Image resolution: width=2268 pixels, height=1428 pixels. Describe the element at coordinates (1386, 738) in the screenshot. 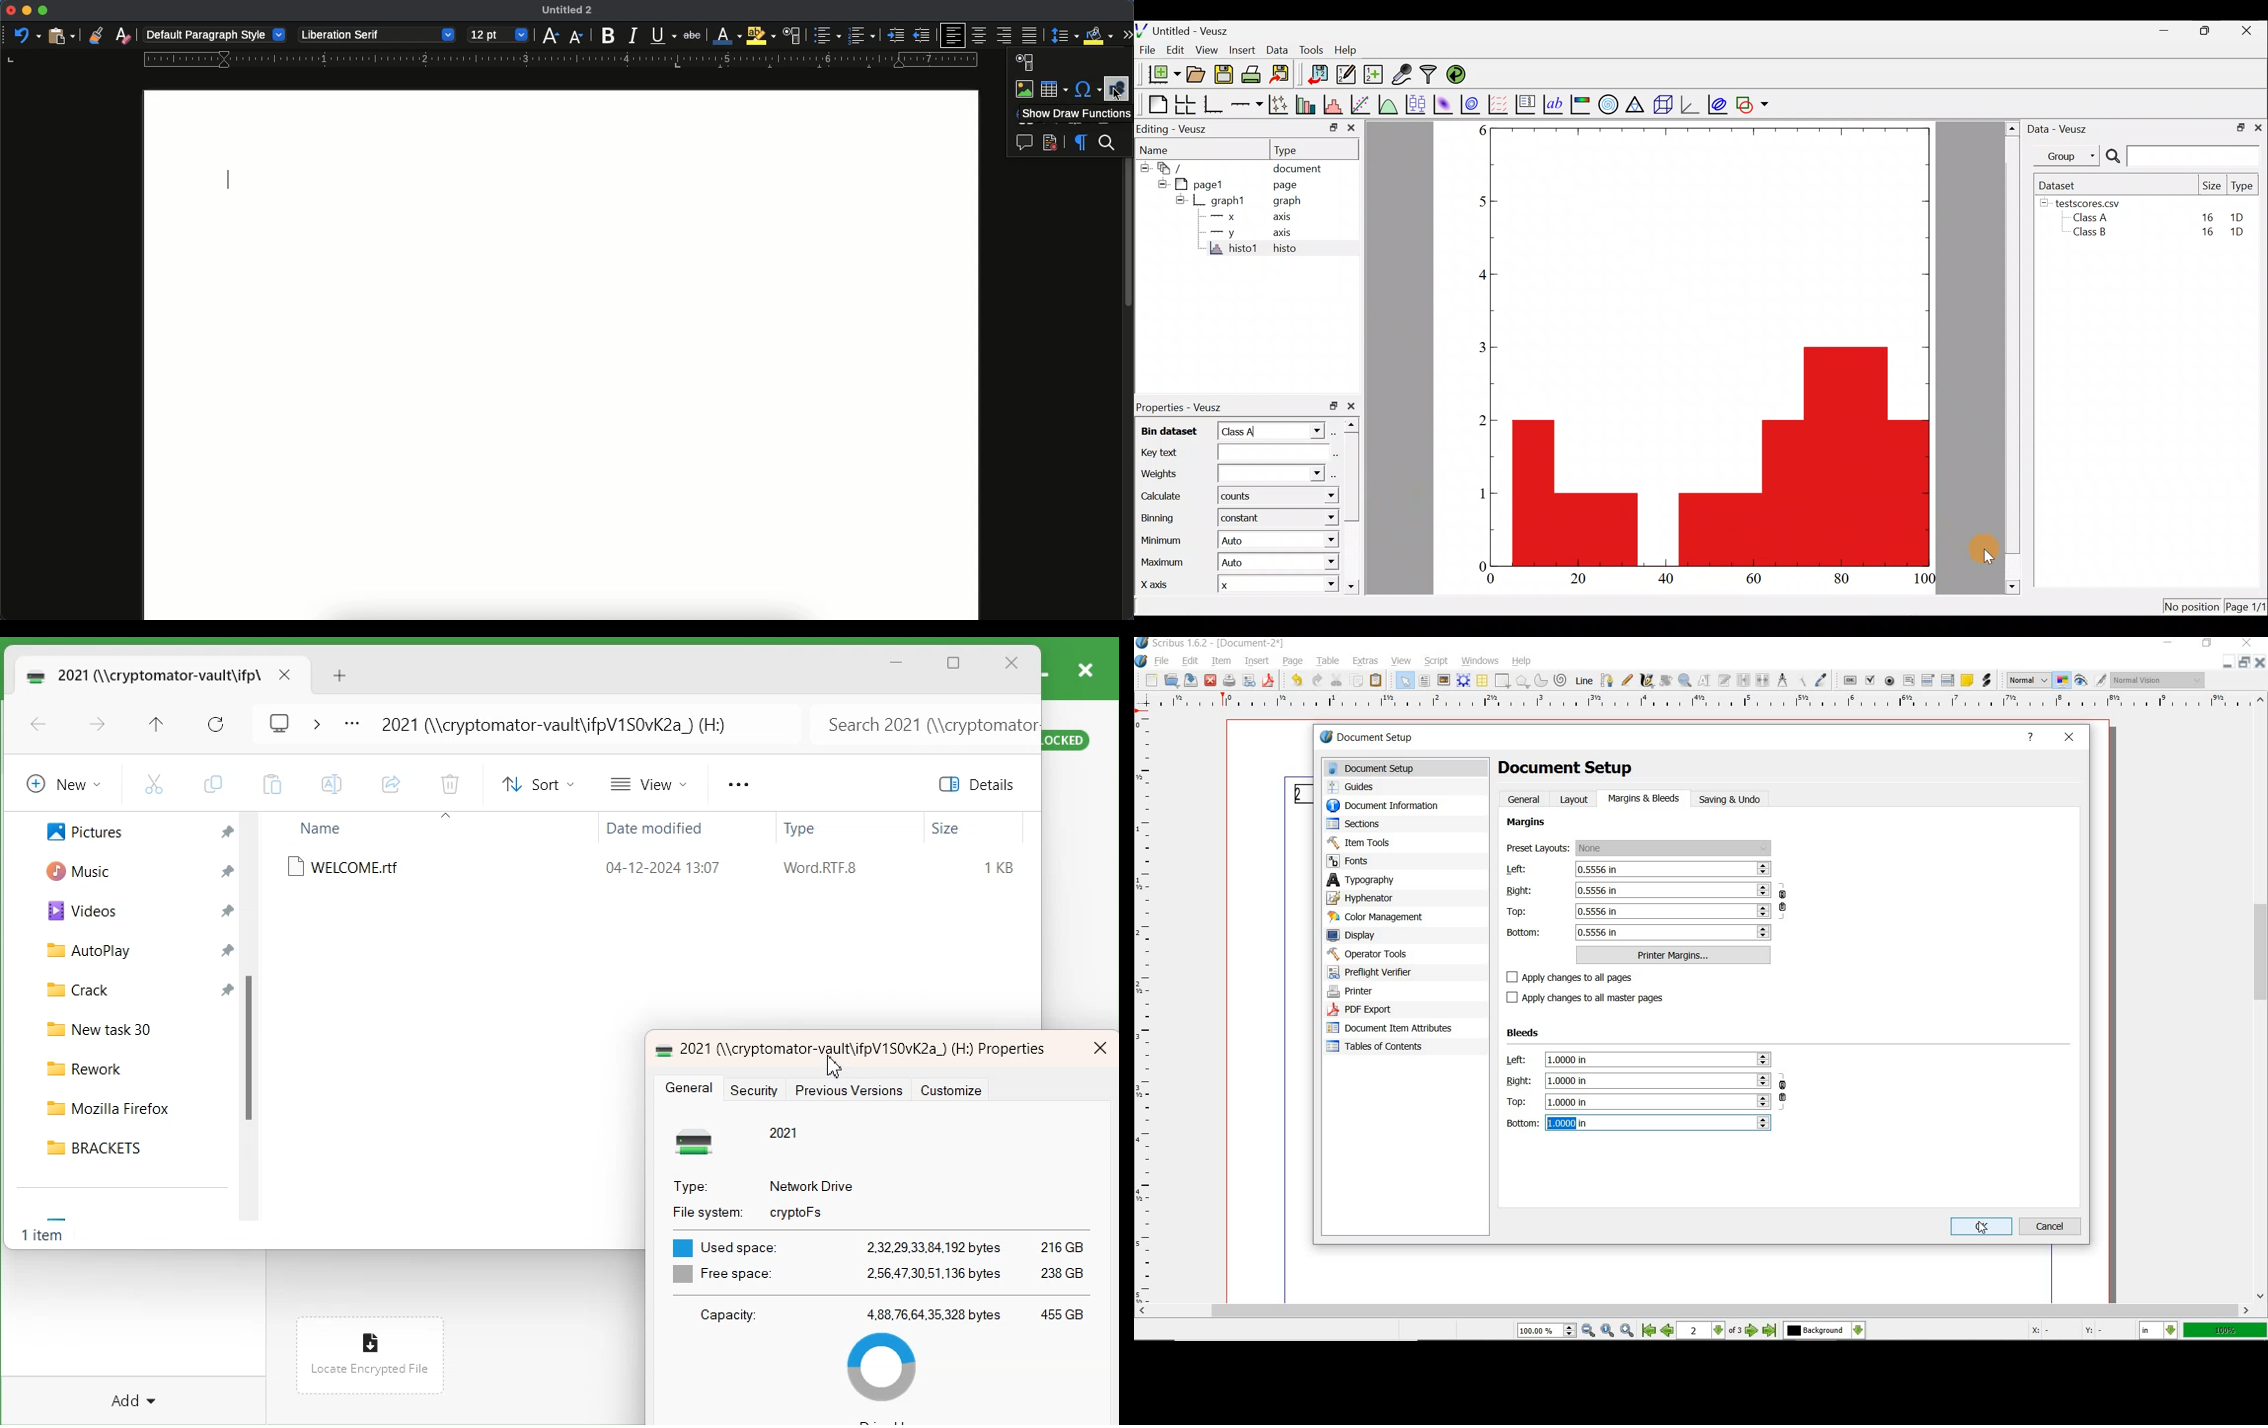

I see `document setup` at that location.